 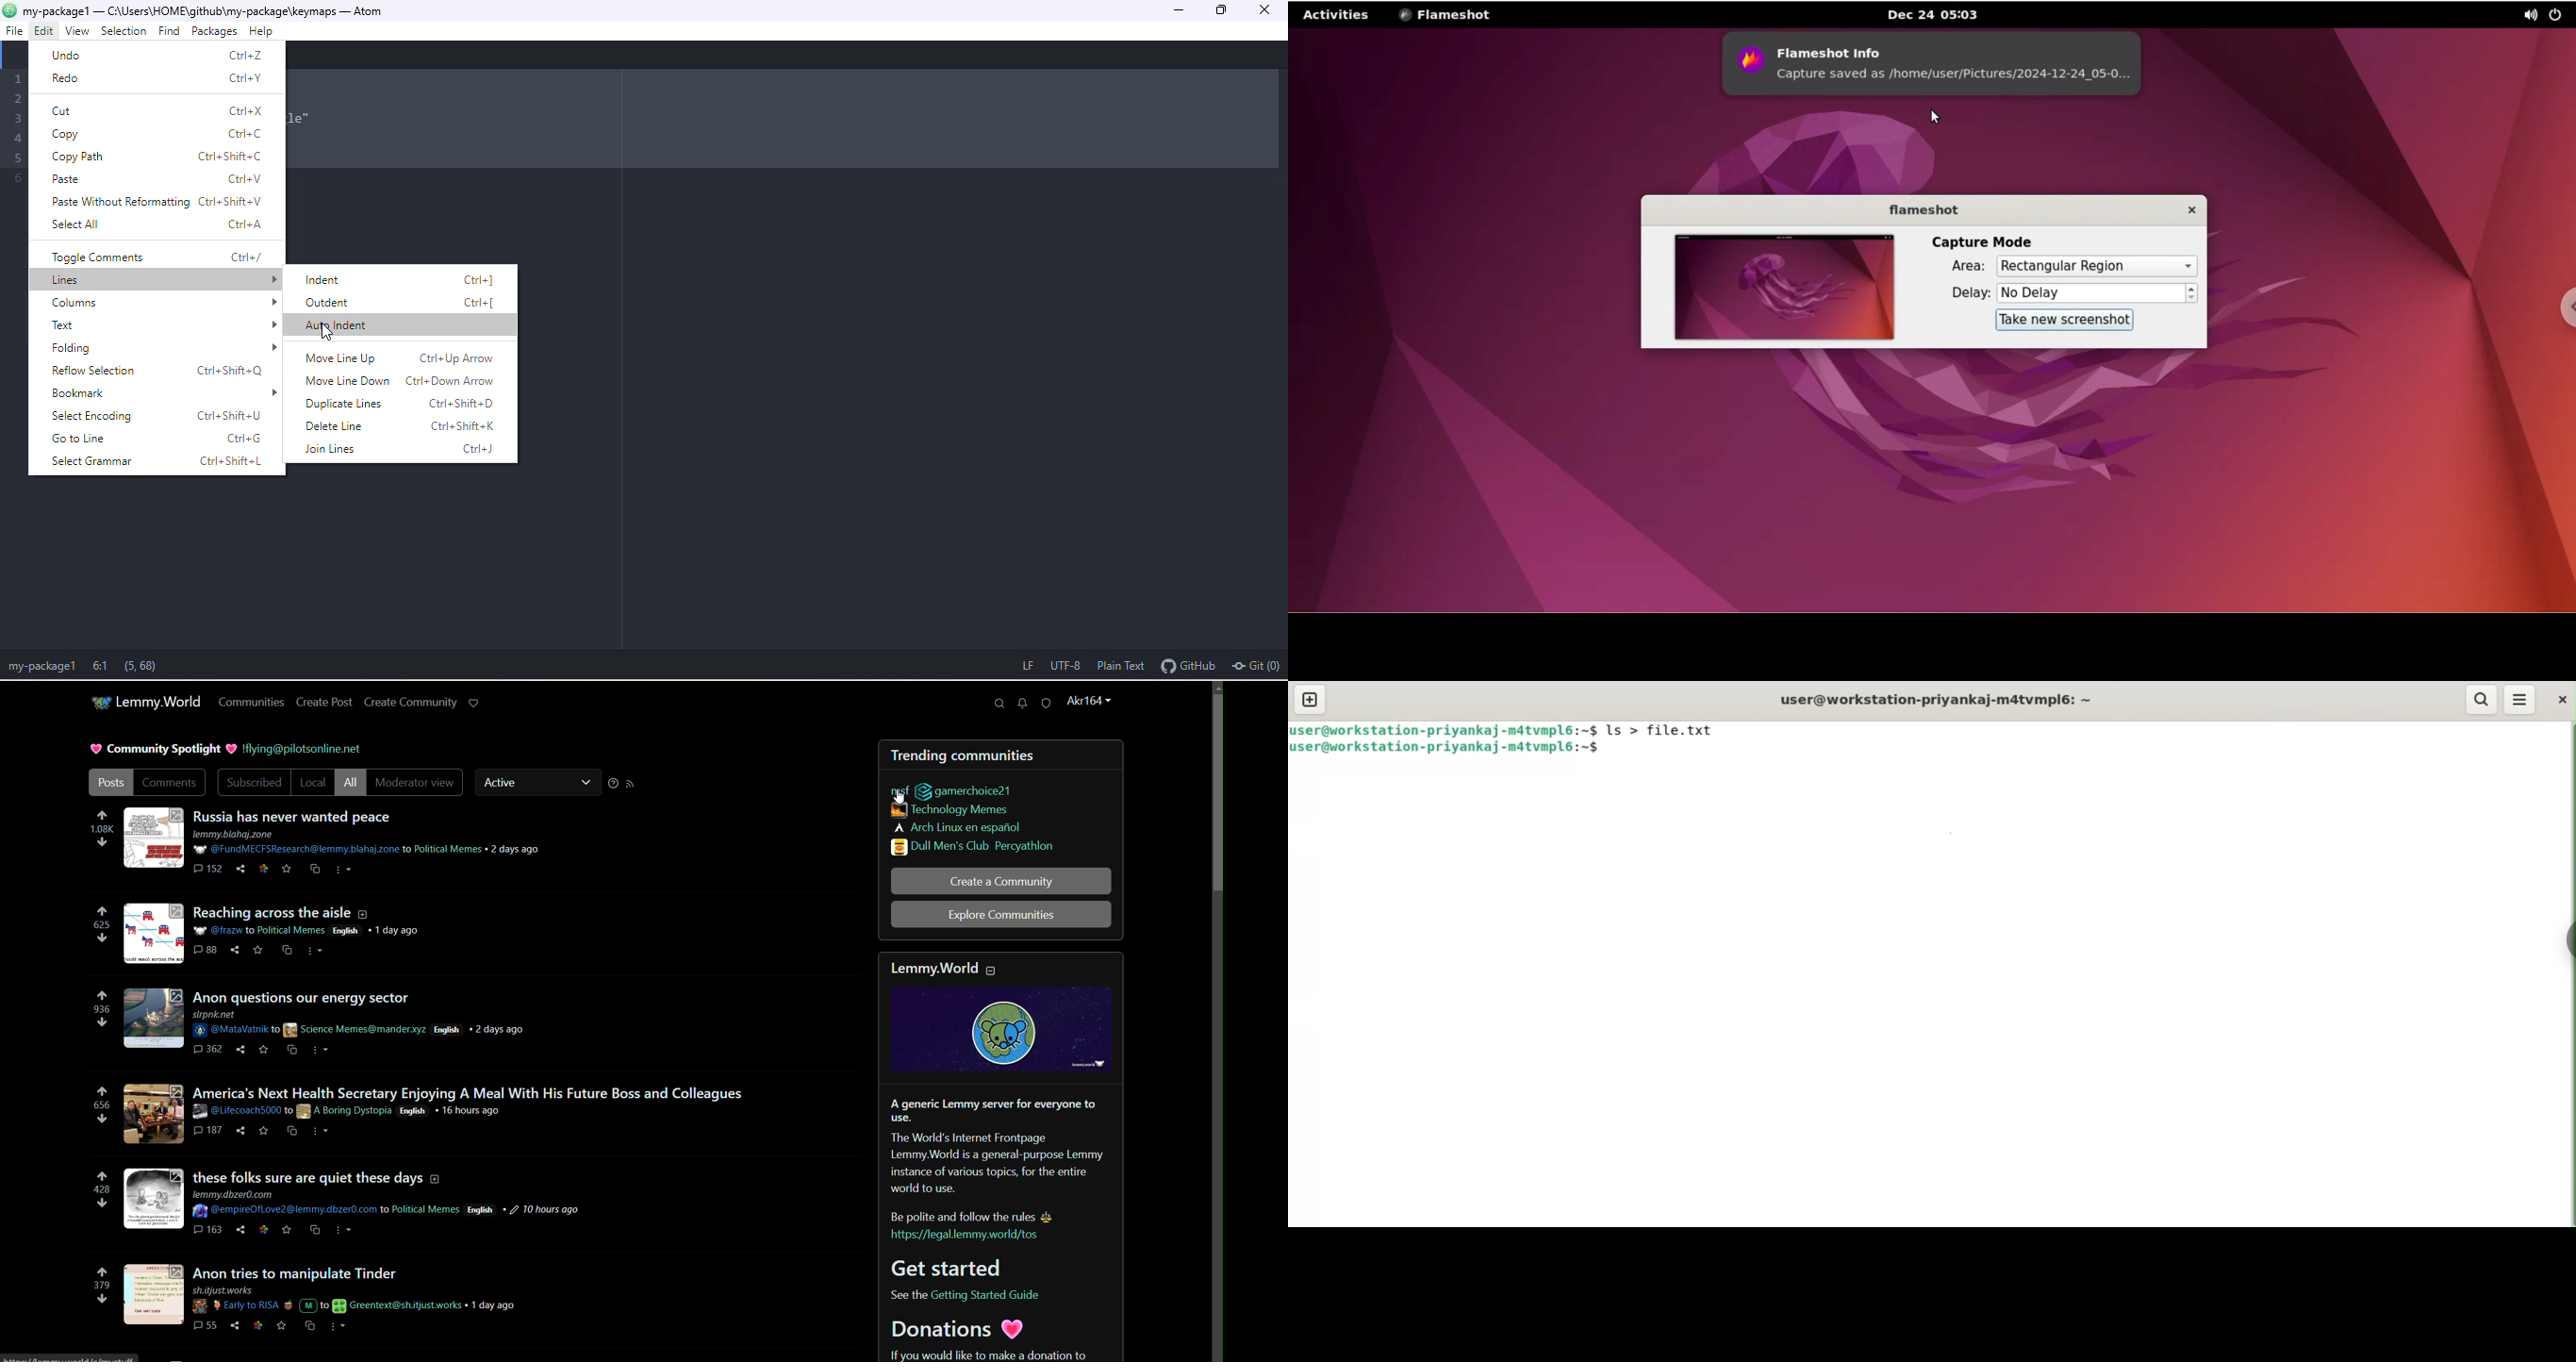 What do you see at coordinates (238, 868) in the screenshot?
I see `share` at bounding box center [238, 868].